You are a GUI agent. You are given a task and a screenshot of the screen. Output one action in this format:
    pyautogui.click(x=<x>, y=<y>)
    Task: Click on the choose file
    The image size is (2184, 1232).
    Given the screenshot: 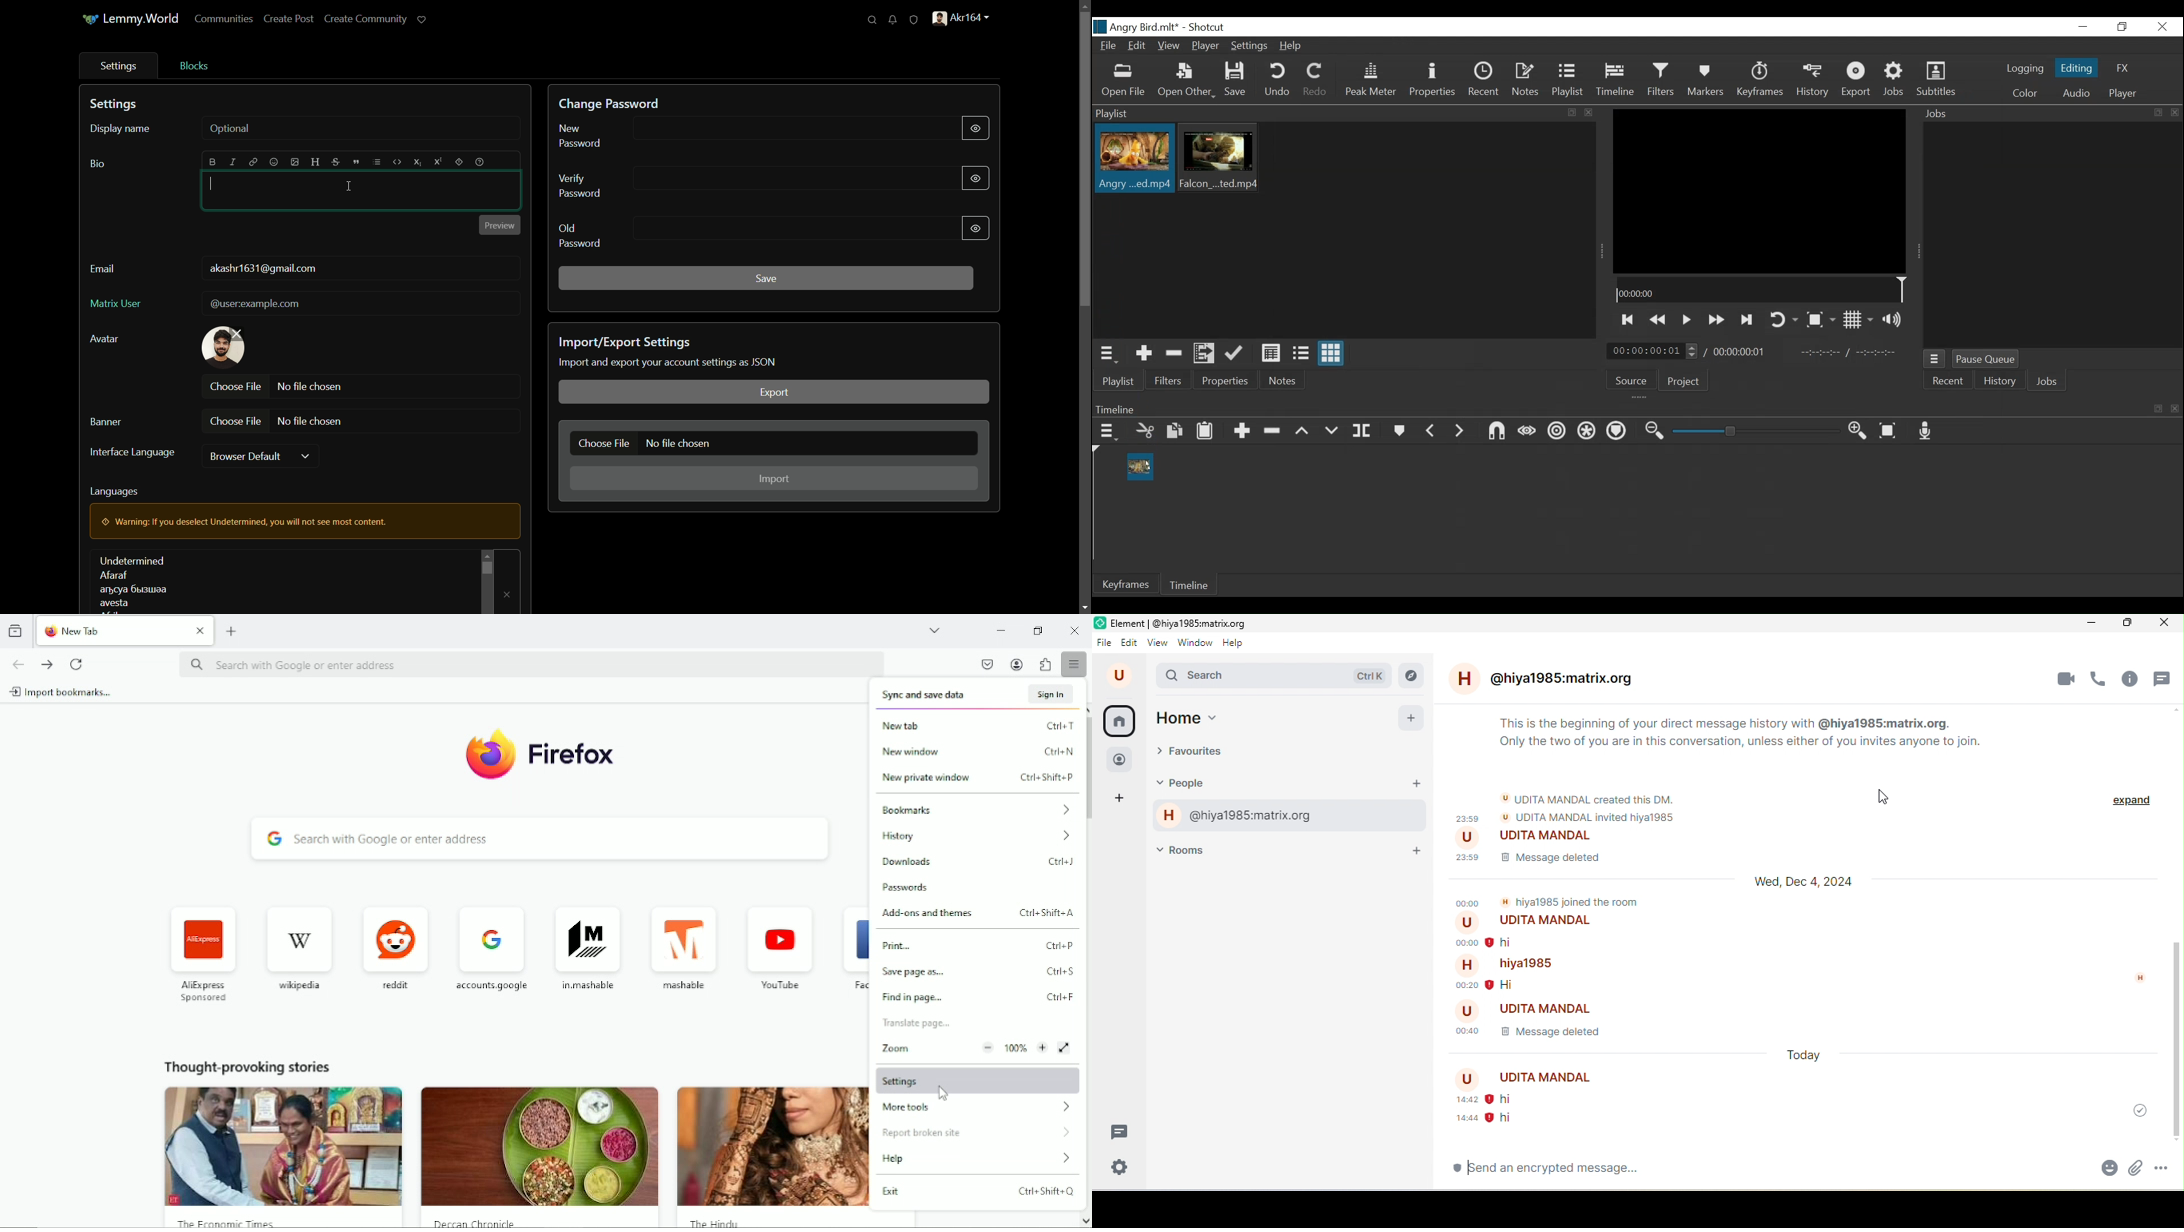 What is the action you would take?
    pyautogui.click(x=236, y=421)
    